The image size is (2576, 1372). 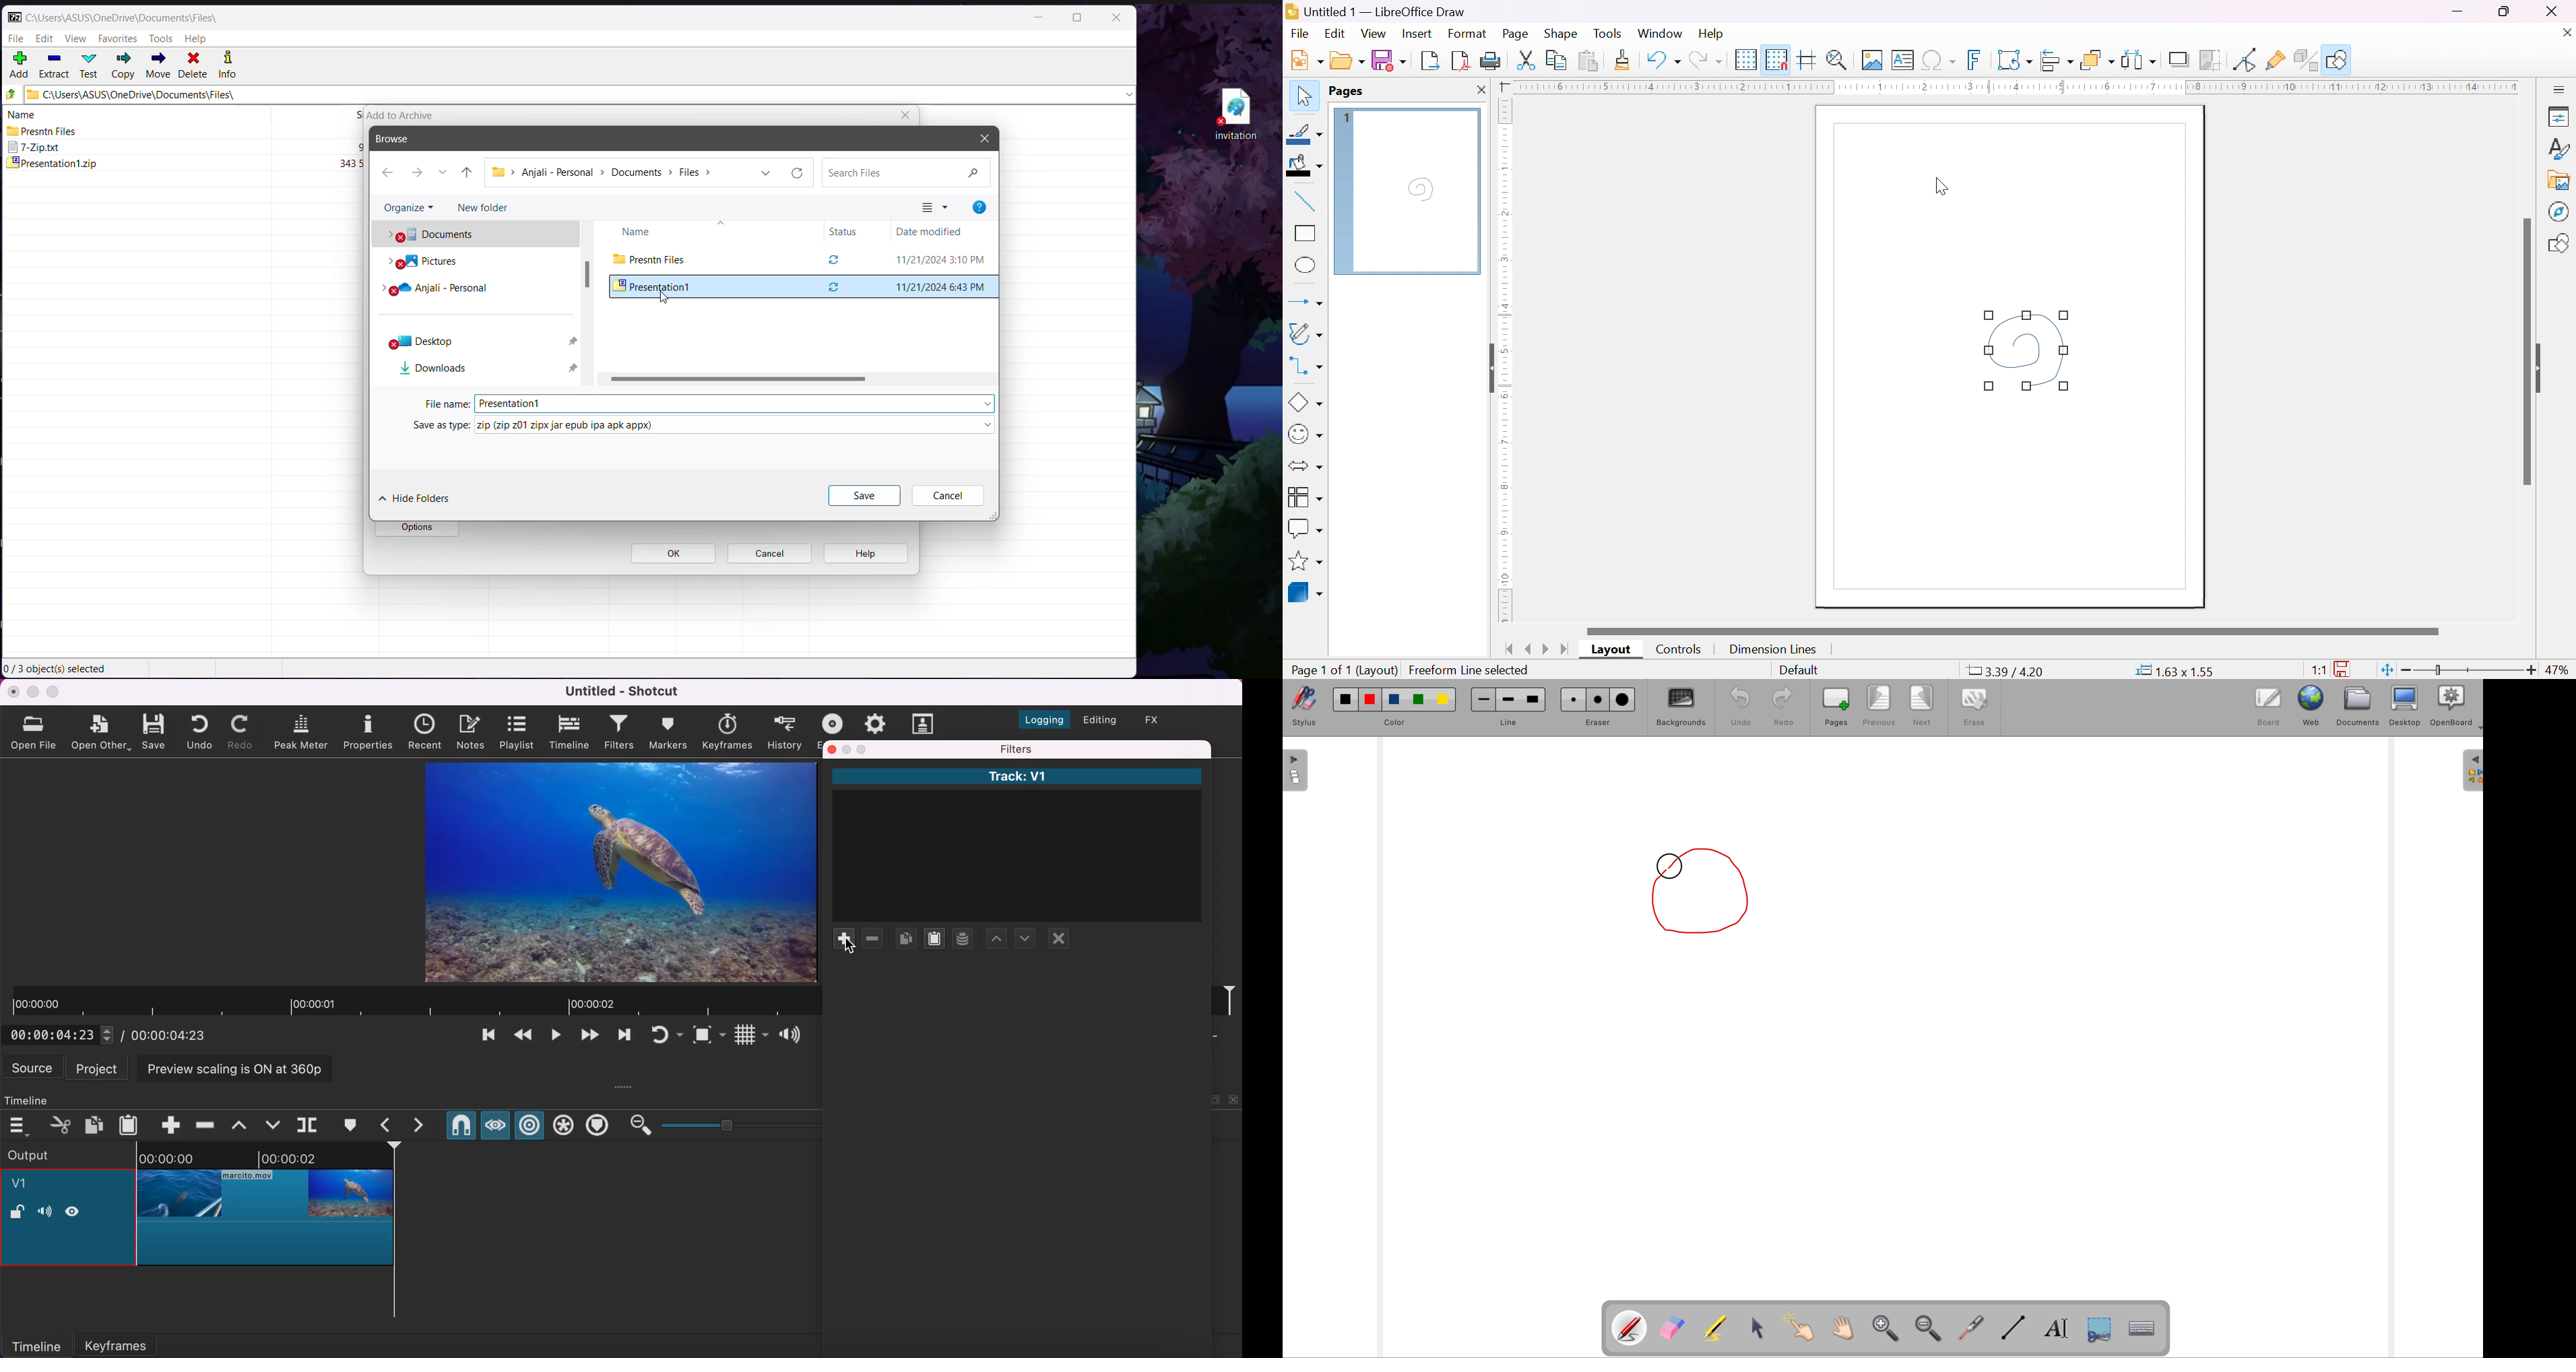 What do you see at coordinates (155, 730) in the screenshot?
I see `save` at bounding box center [155, 730].